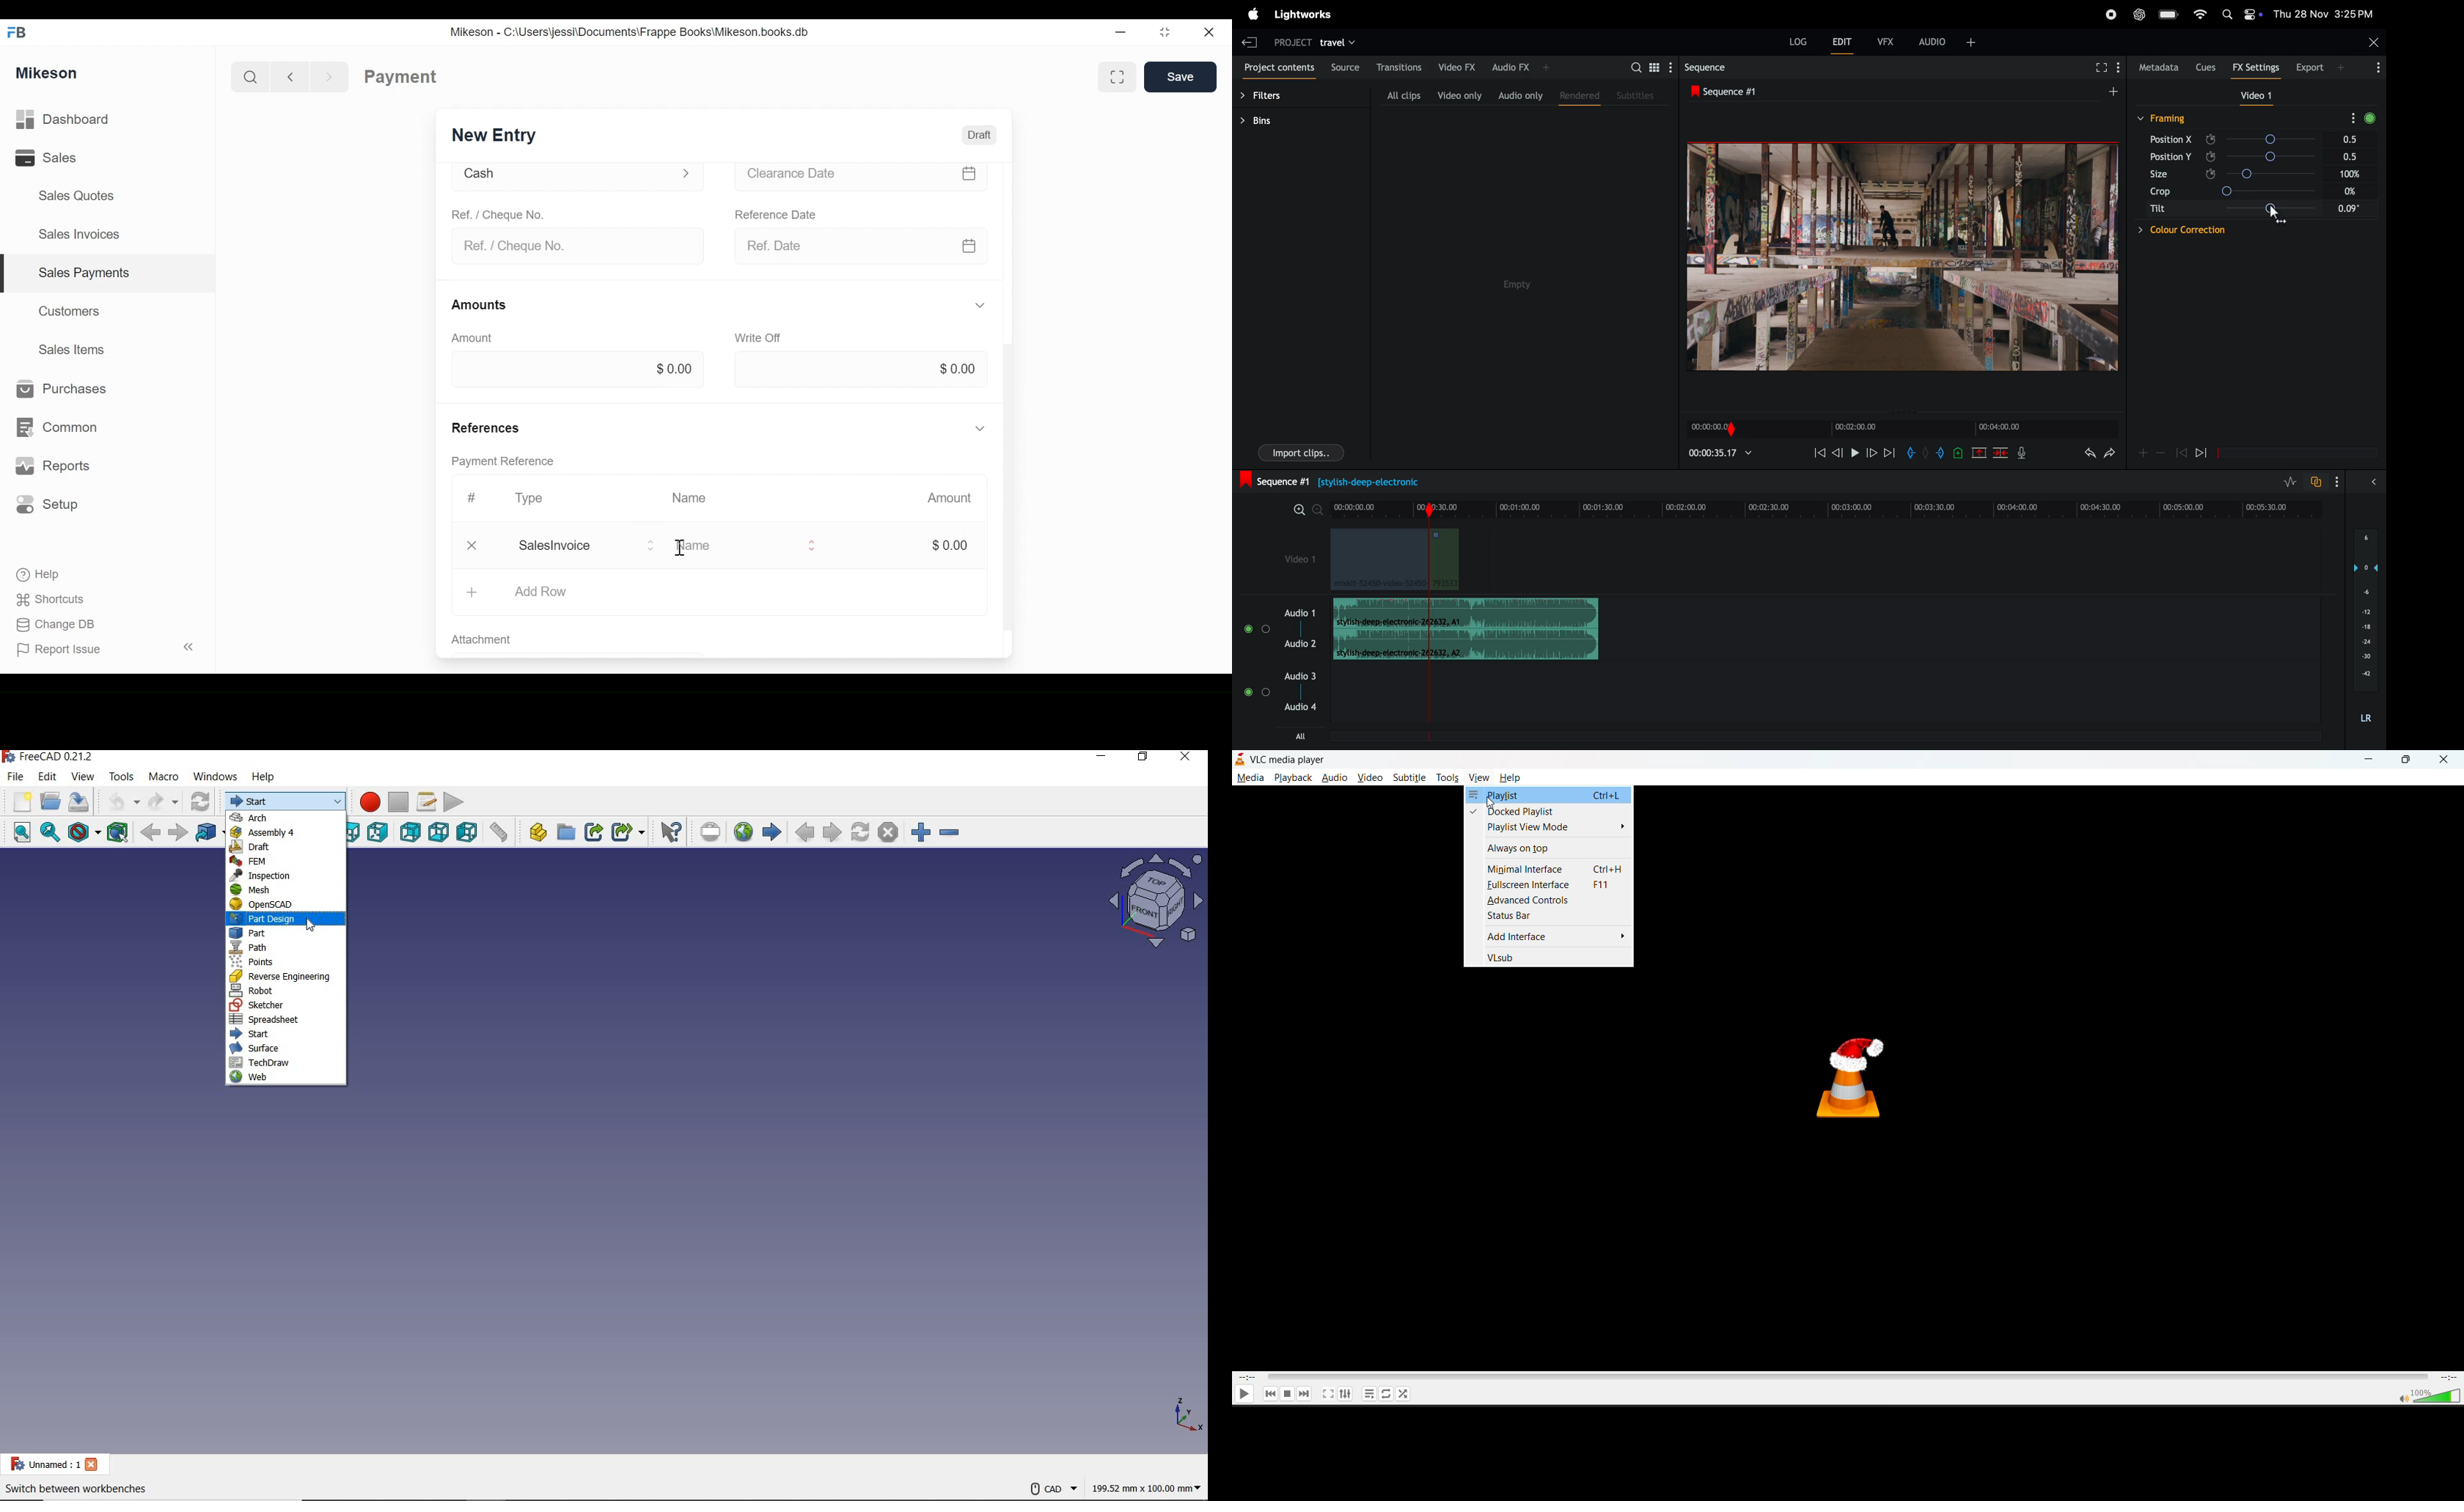  I want to click on exports, so click(2308, 68).